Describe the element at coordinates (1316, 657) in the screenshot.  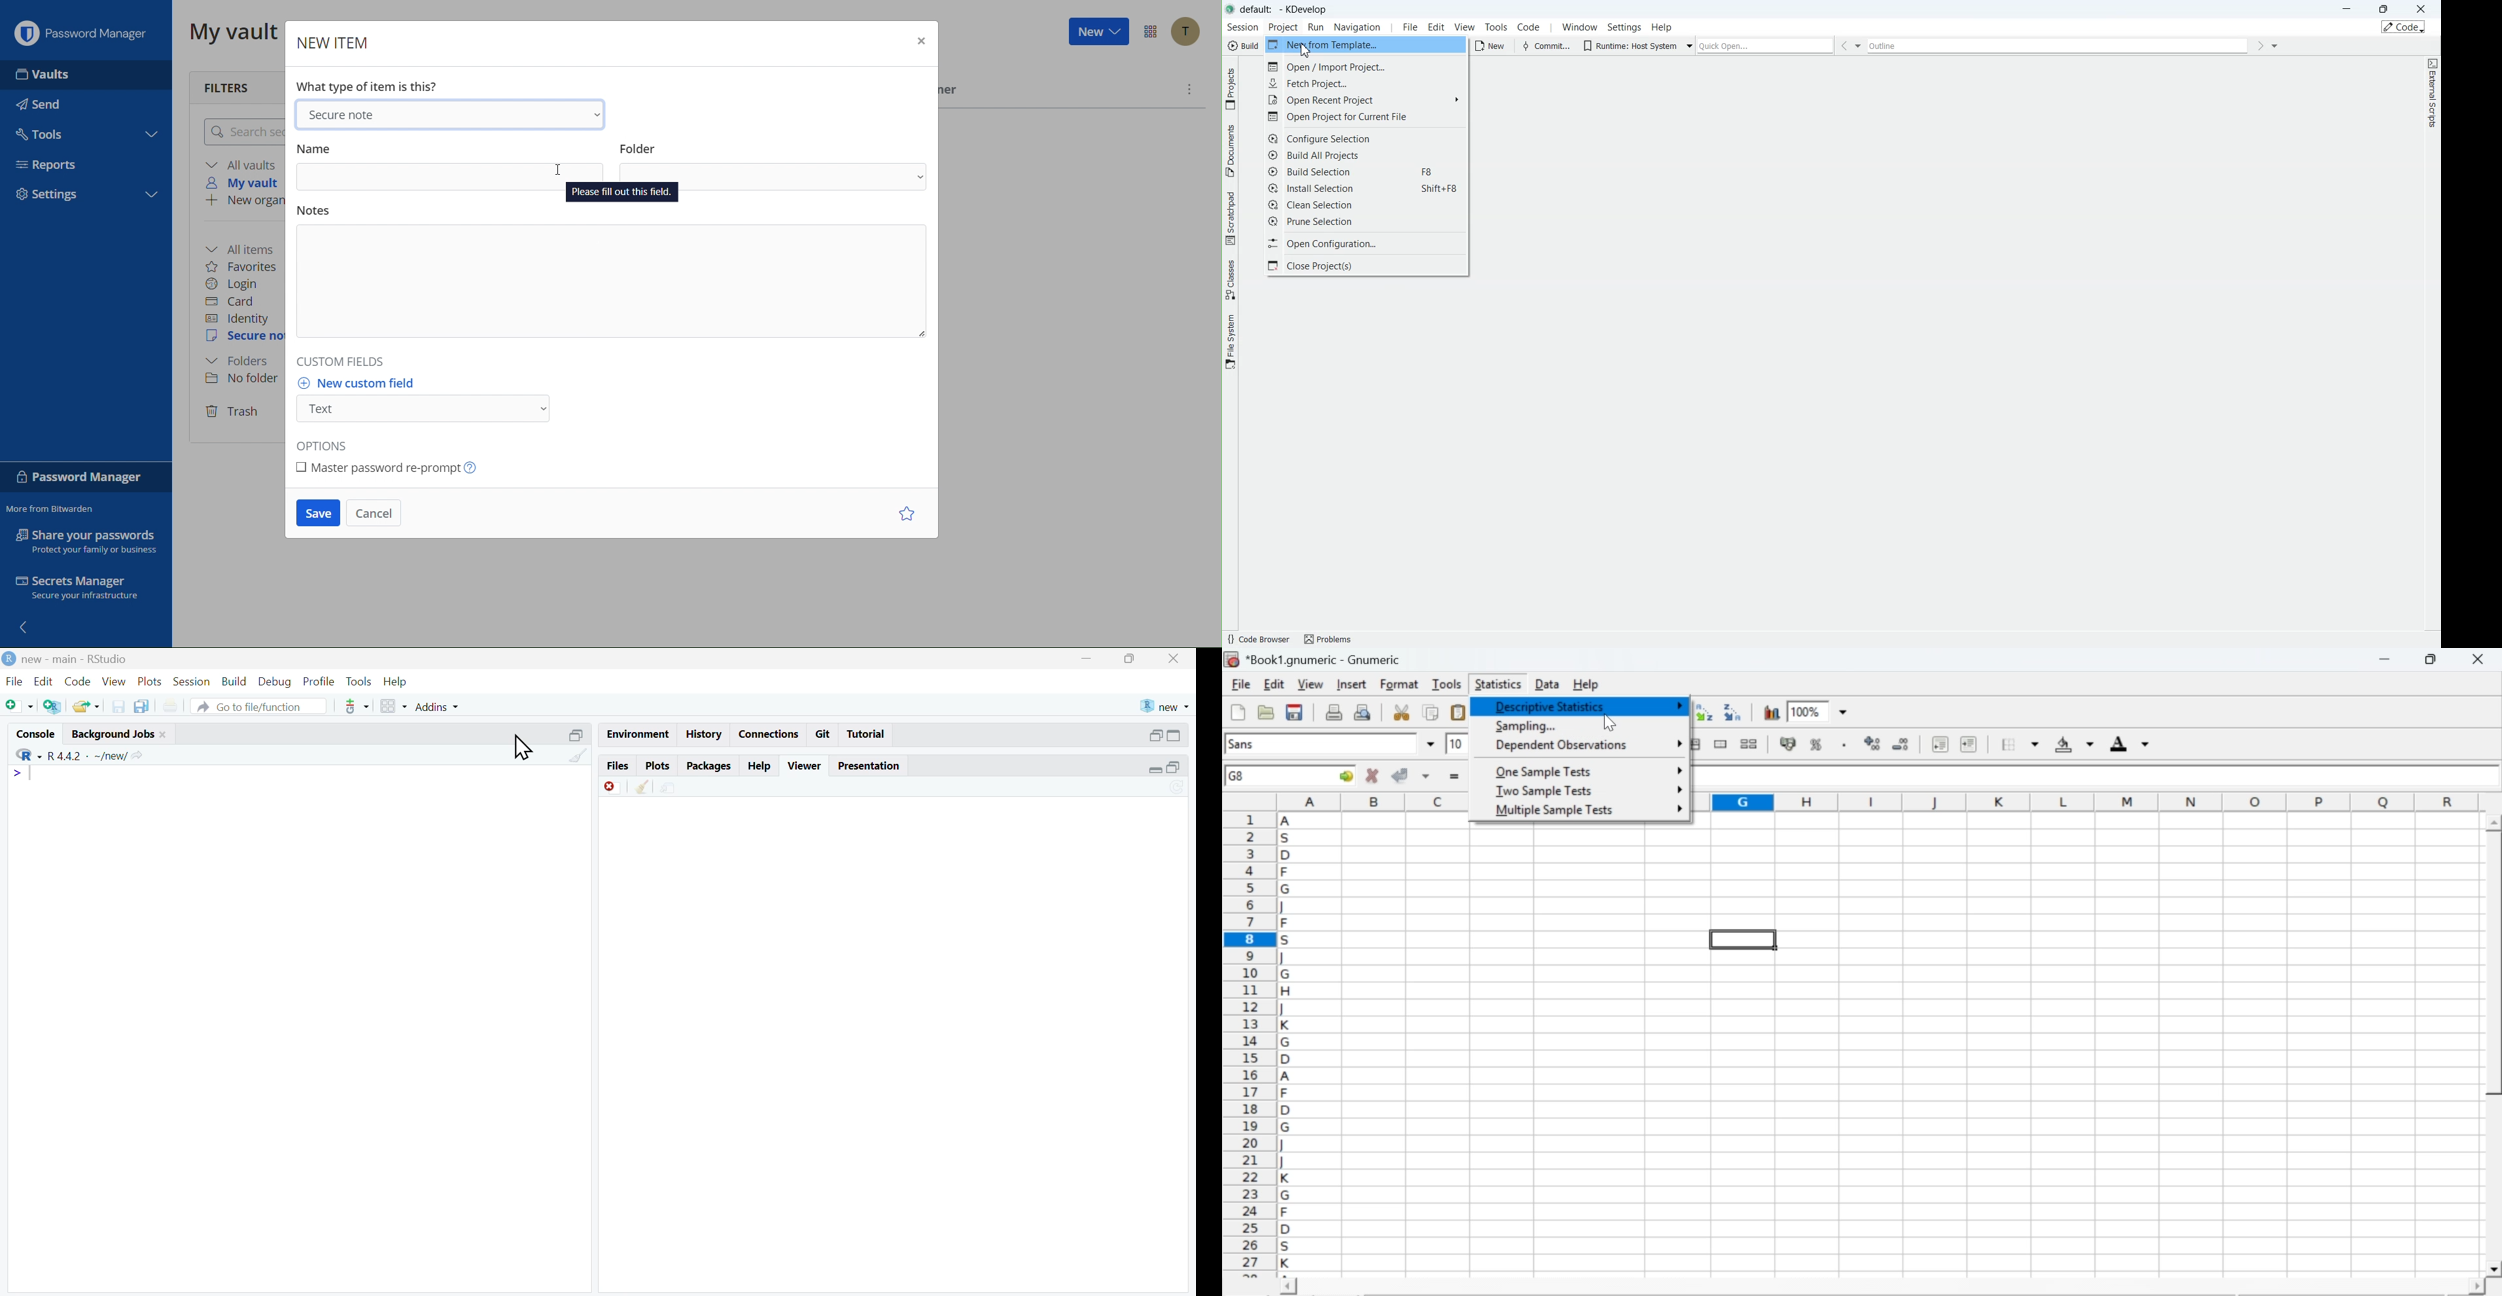
I see `application name` at that location.